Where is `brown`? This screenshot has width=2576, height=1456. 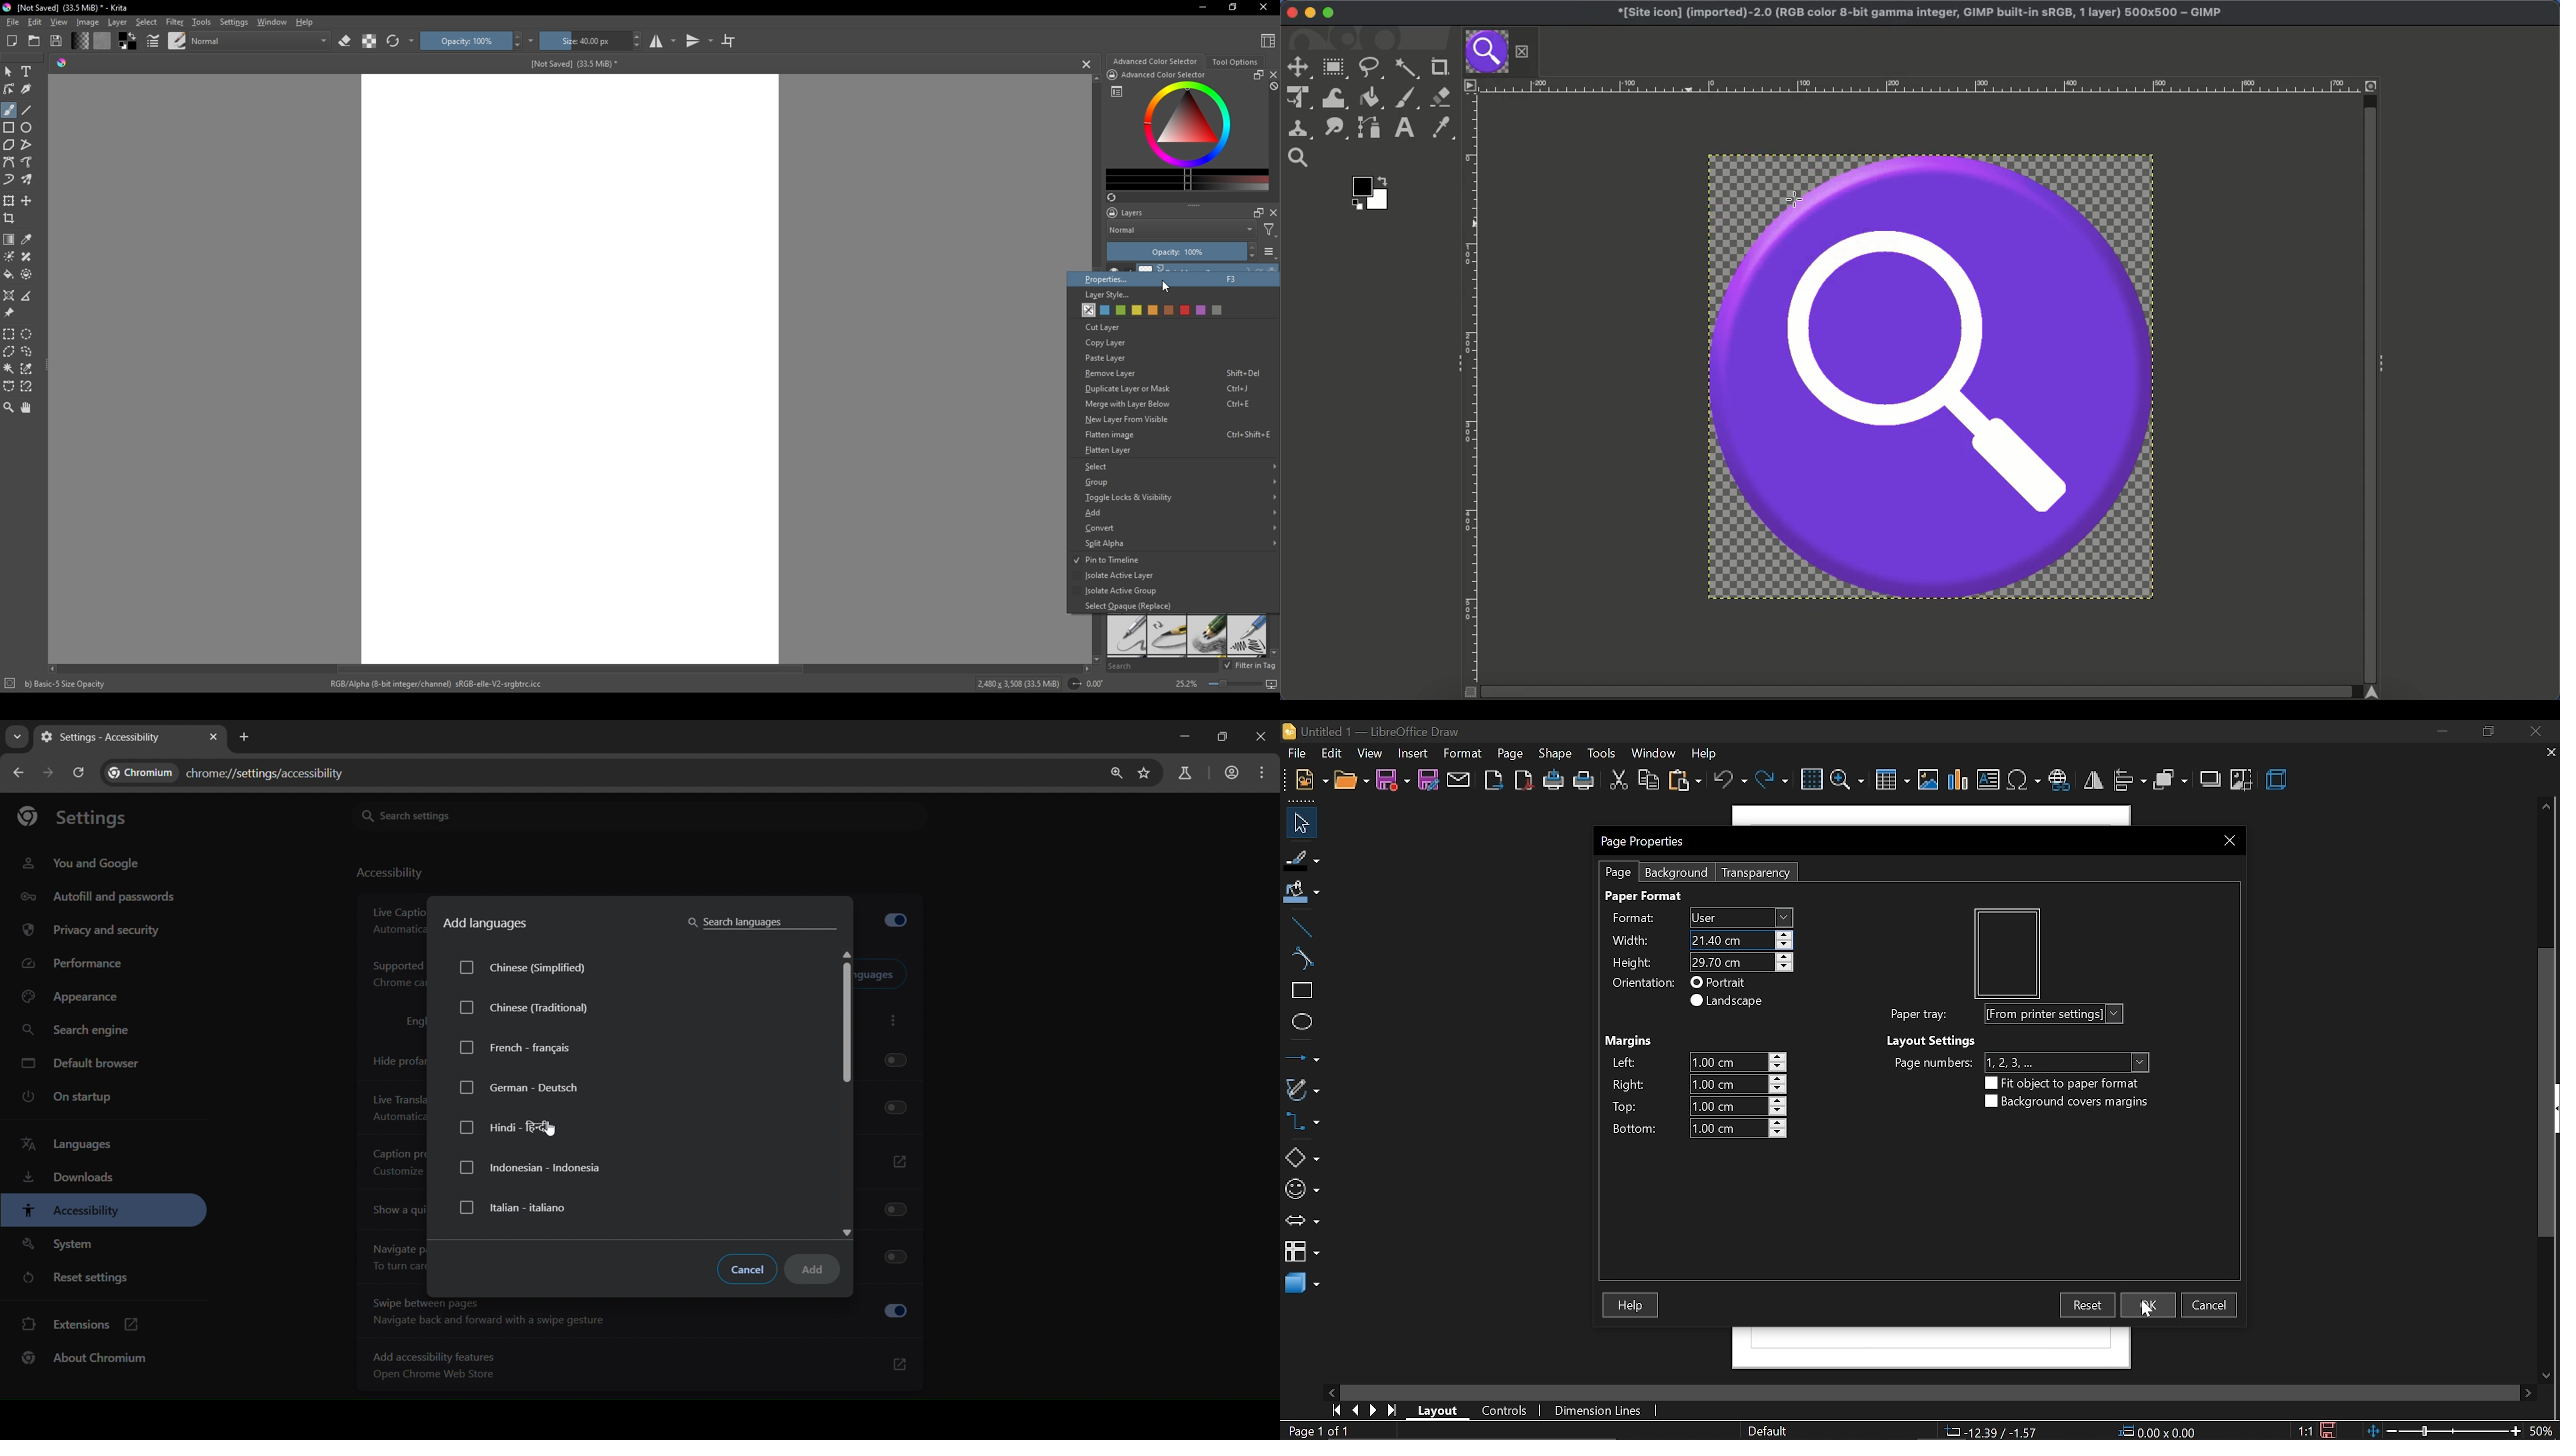
brown is located at coordinates (1168, 311).